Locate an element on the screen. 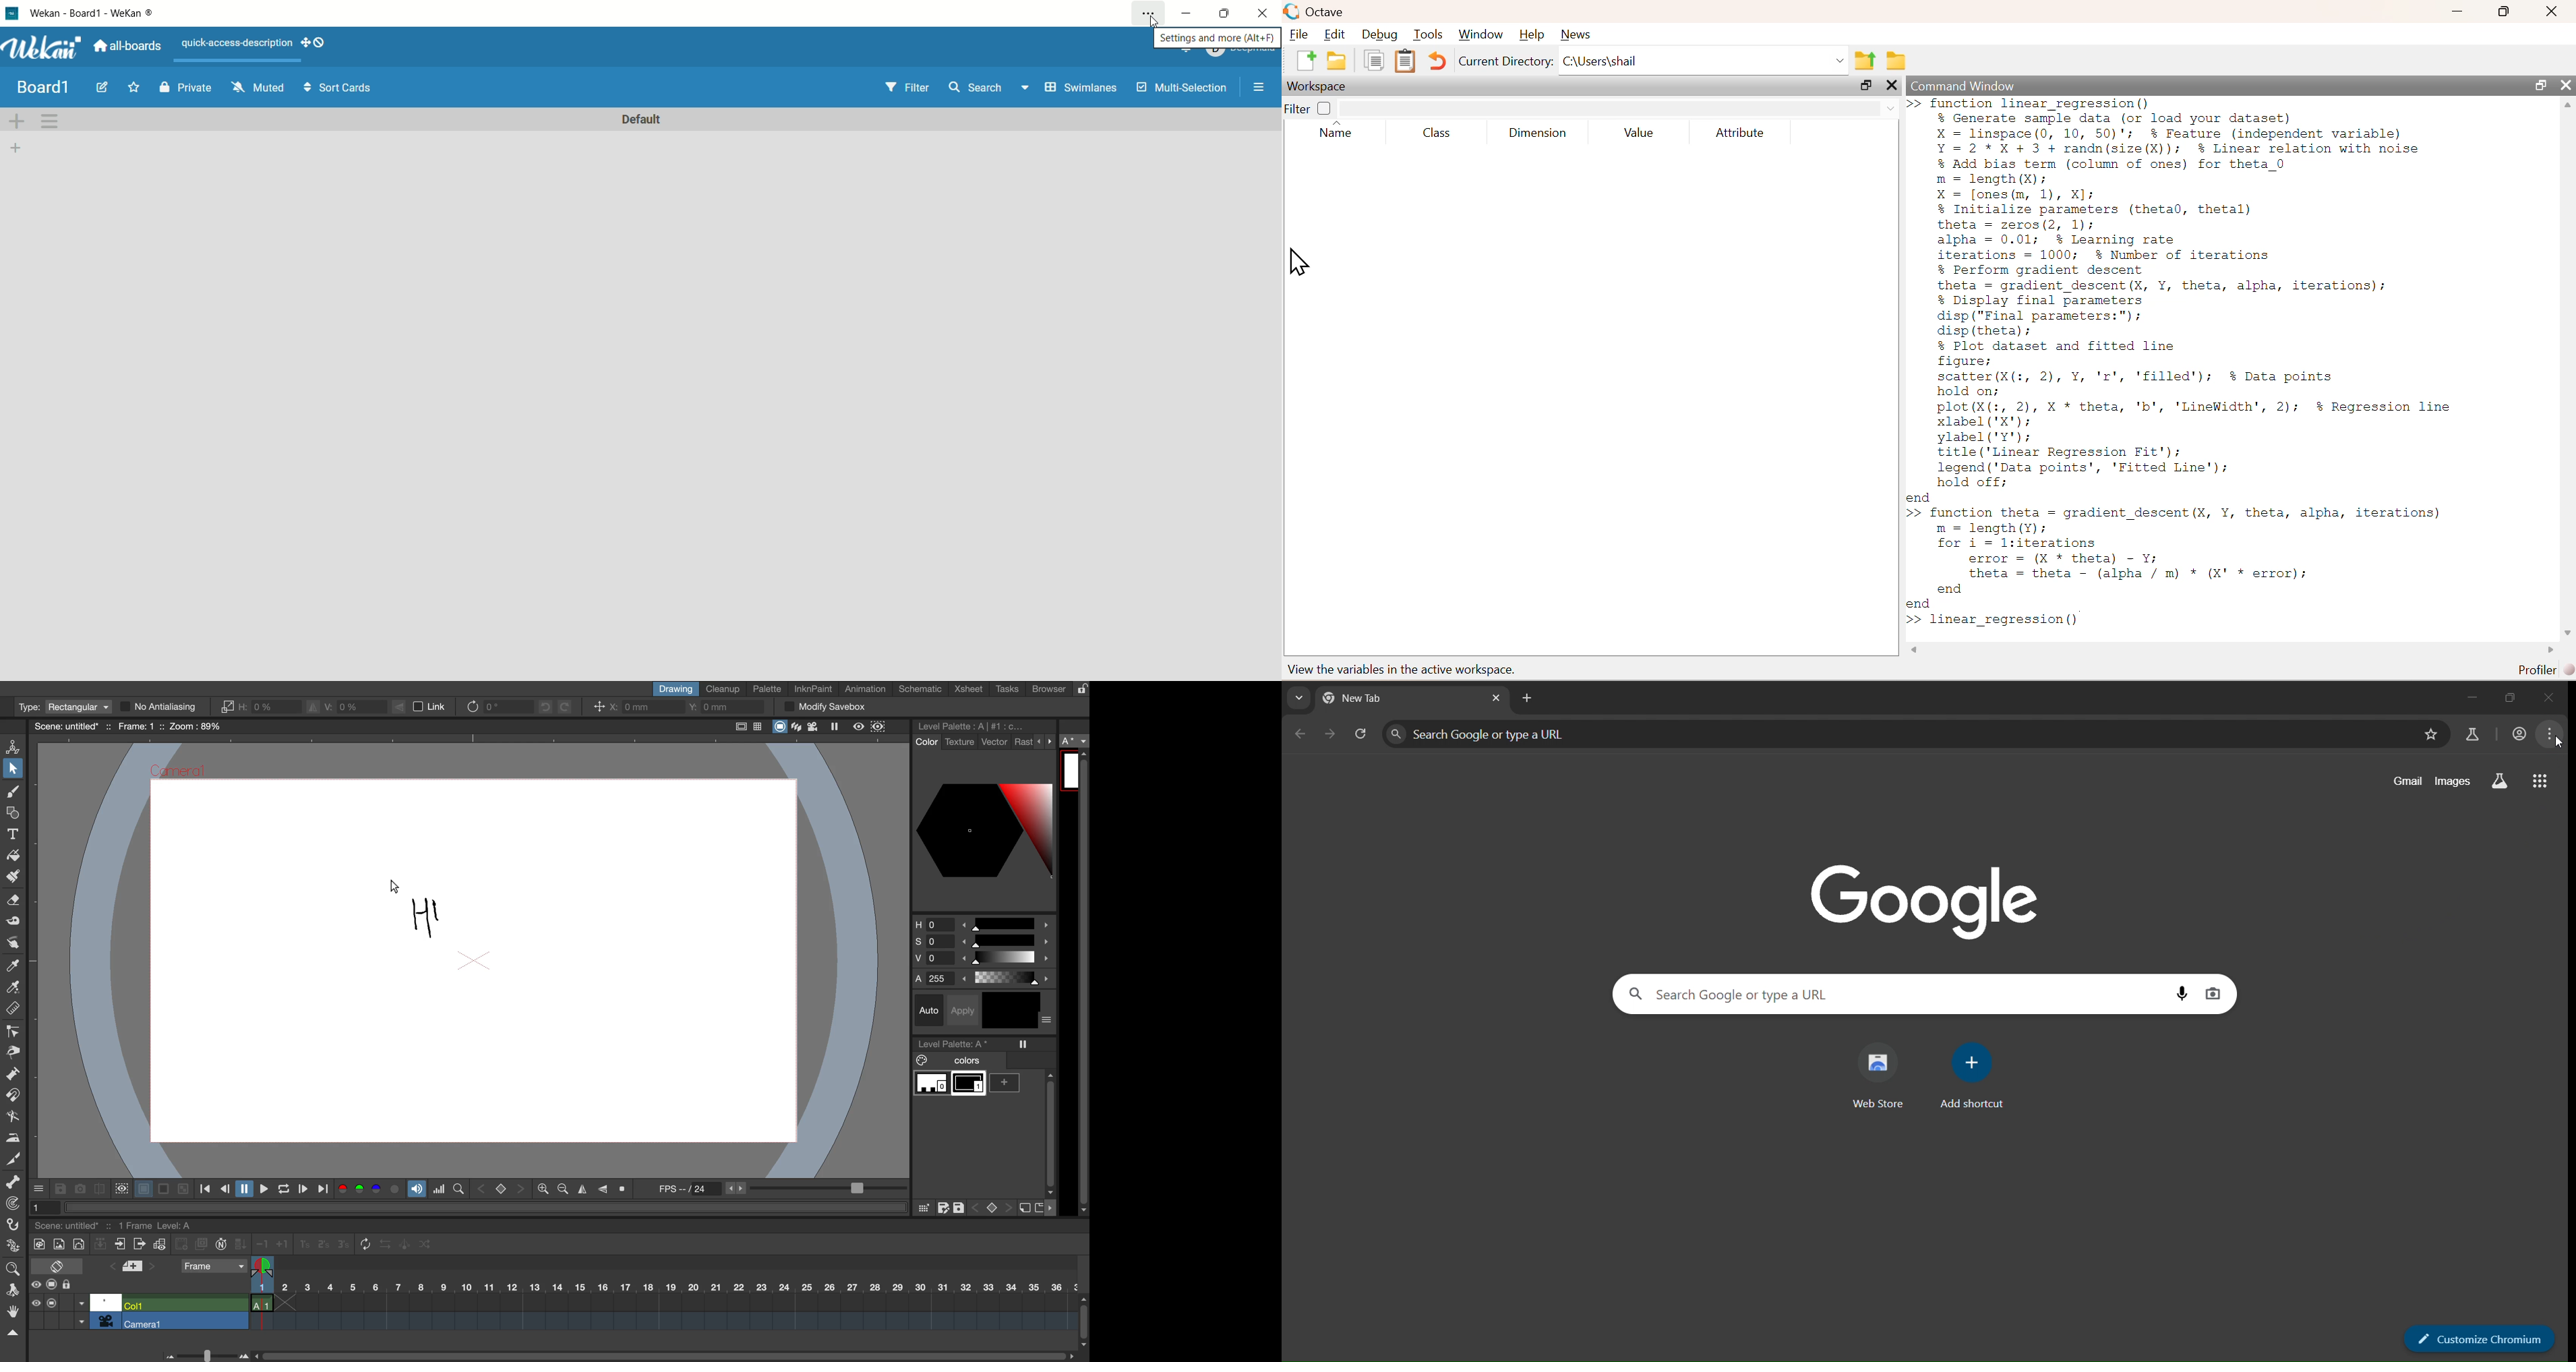 Image resolution: width=2576 pixels, height=1372 pixels. more options is located at coordinates (1047, 1020).